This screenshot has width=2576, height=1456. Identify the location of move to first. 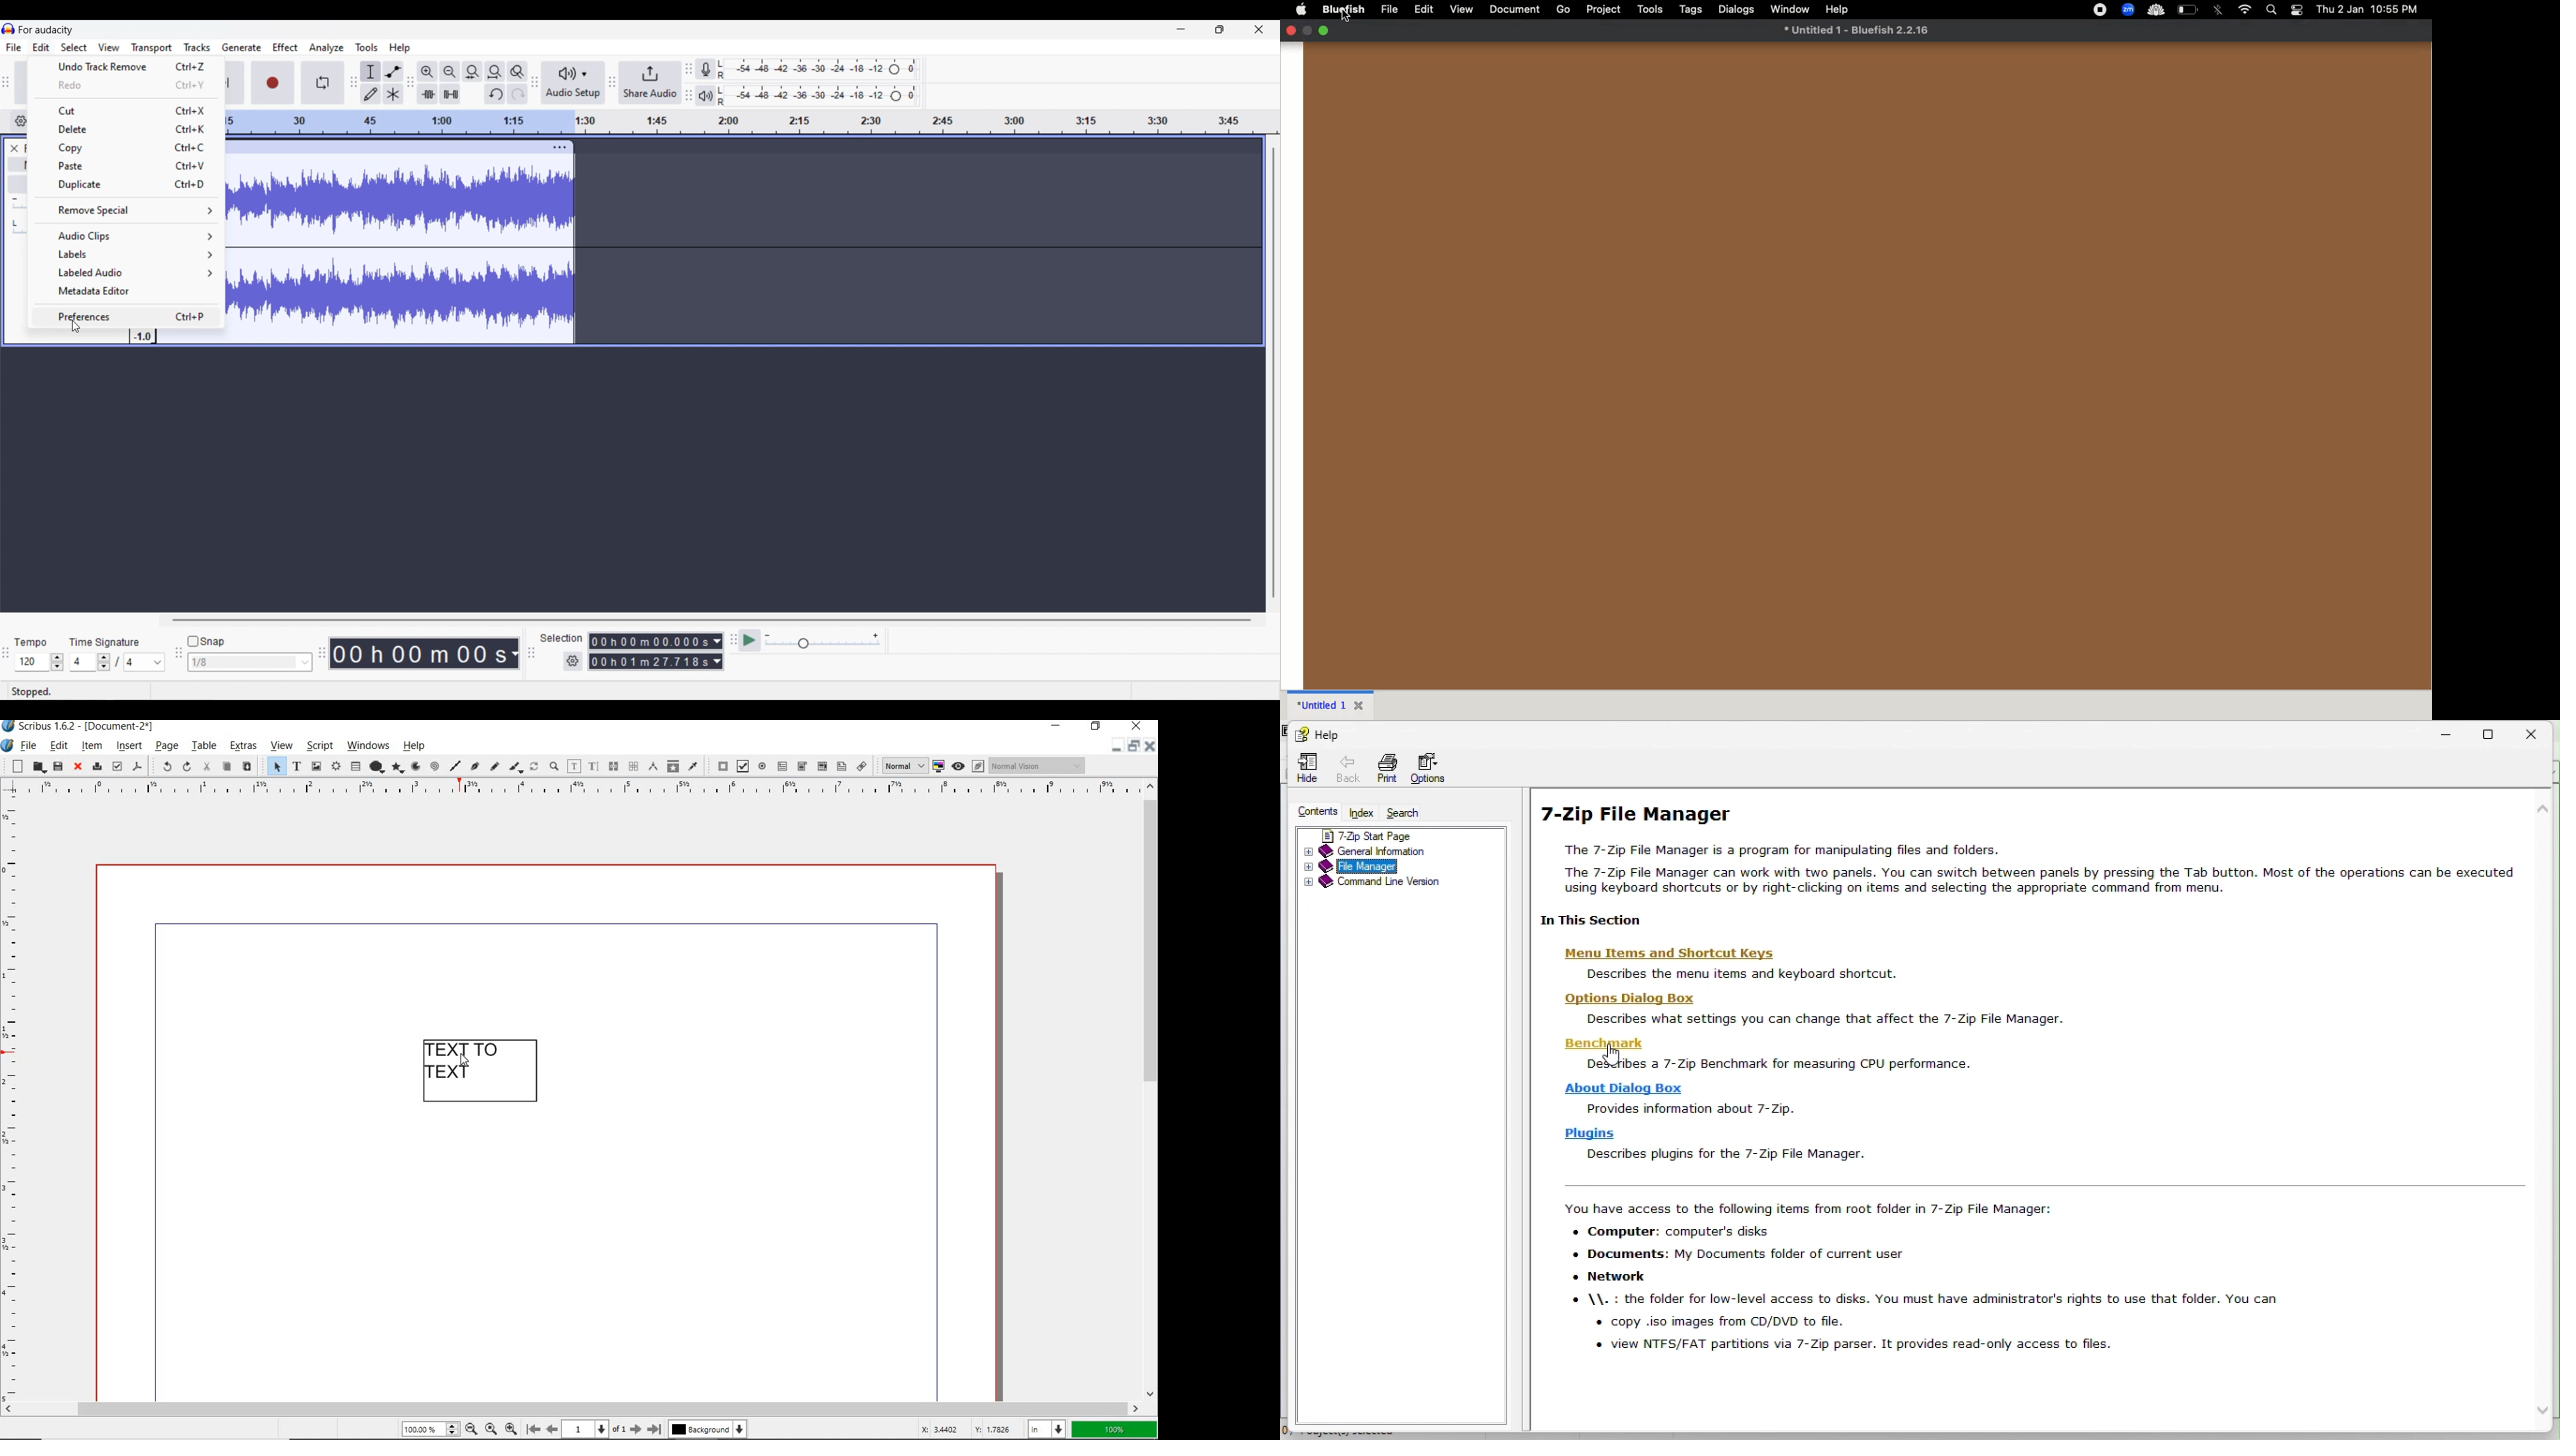
(533, 1430).